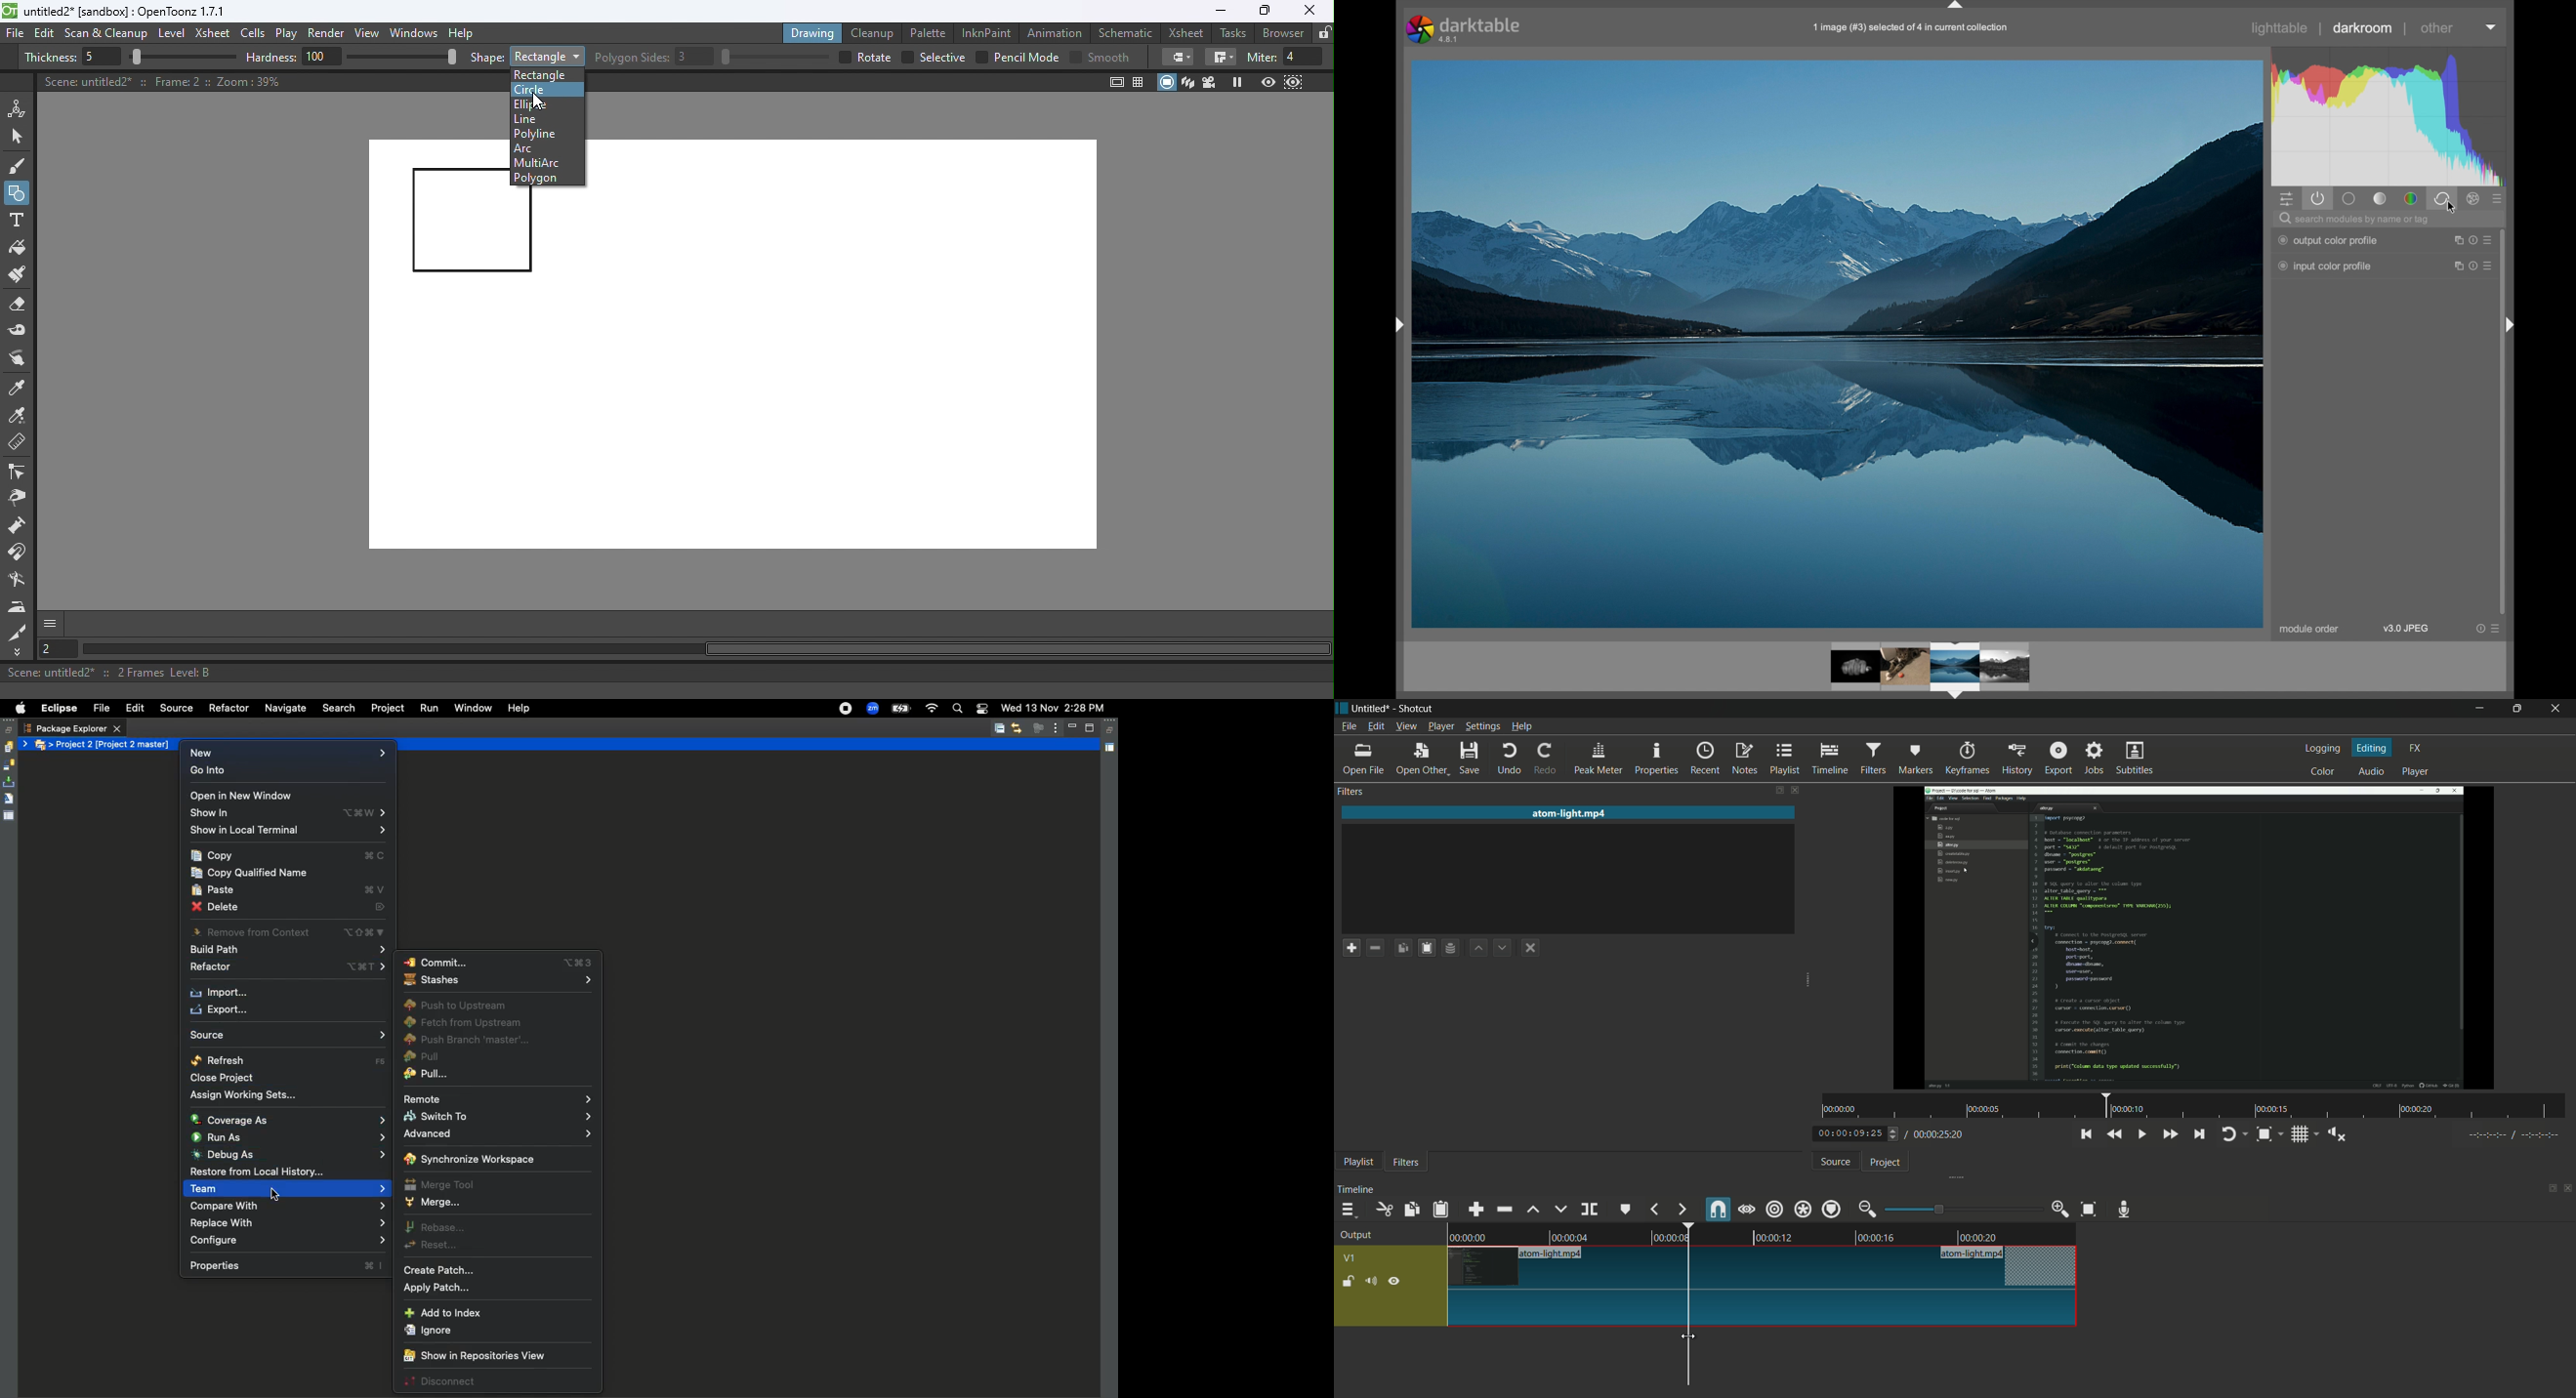 The image size is (2576, 1400). Describe the element at coordinates (2511, 325) in the screenshot. I see `drag handle` at that location.